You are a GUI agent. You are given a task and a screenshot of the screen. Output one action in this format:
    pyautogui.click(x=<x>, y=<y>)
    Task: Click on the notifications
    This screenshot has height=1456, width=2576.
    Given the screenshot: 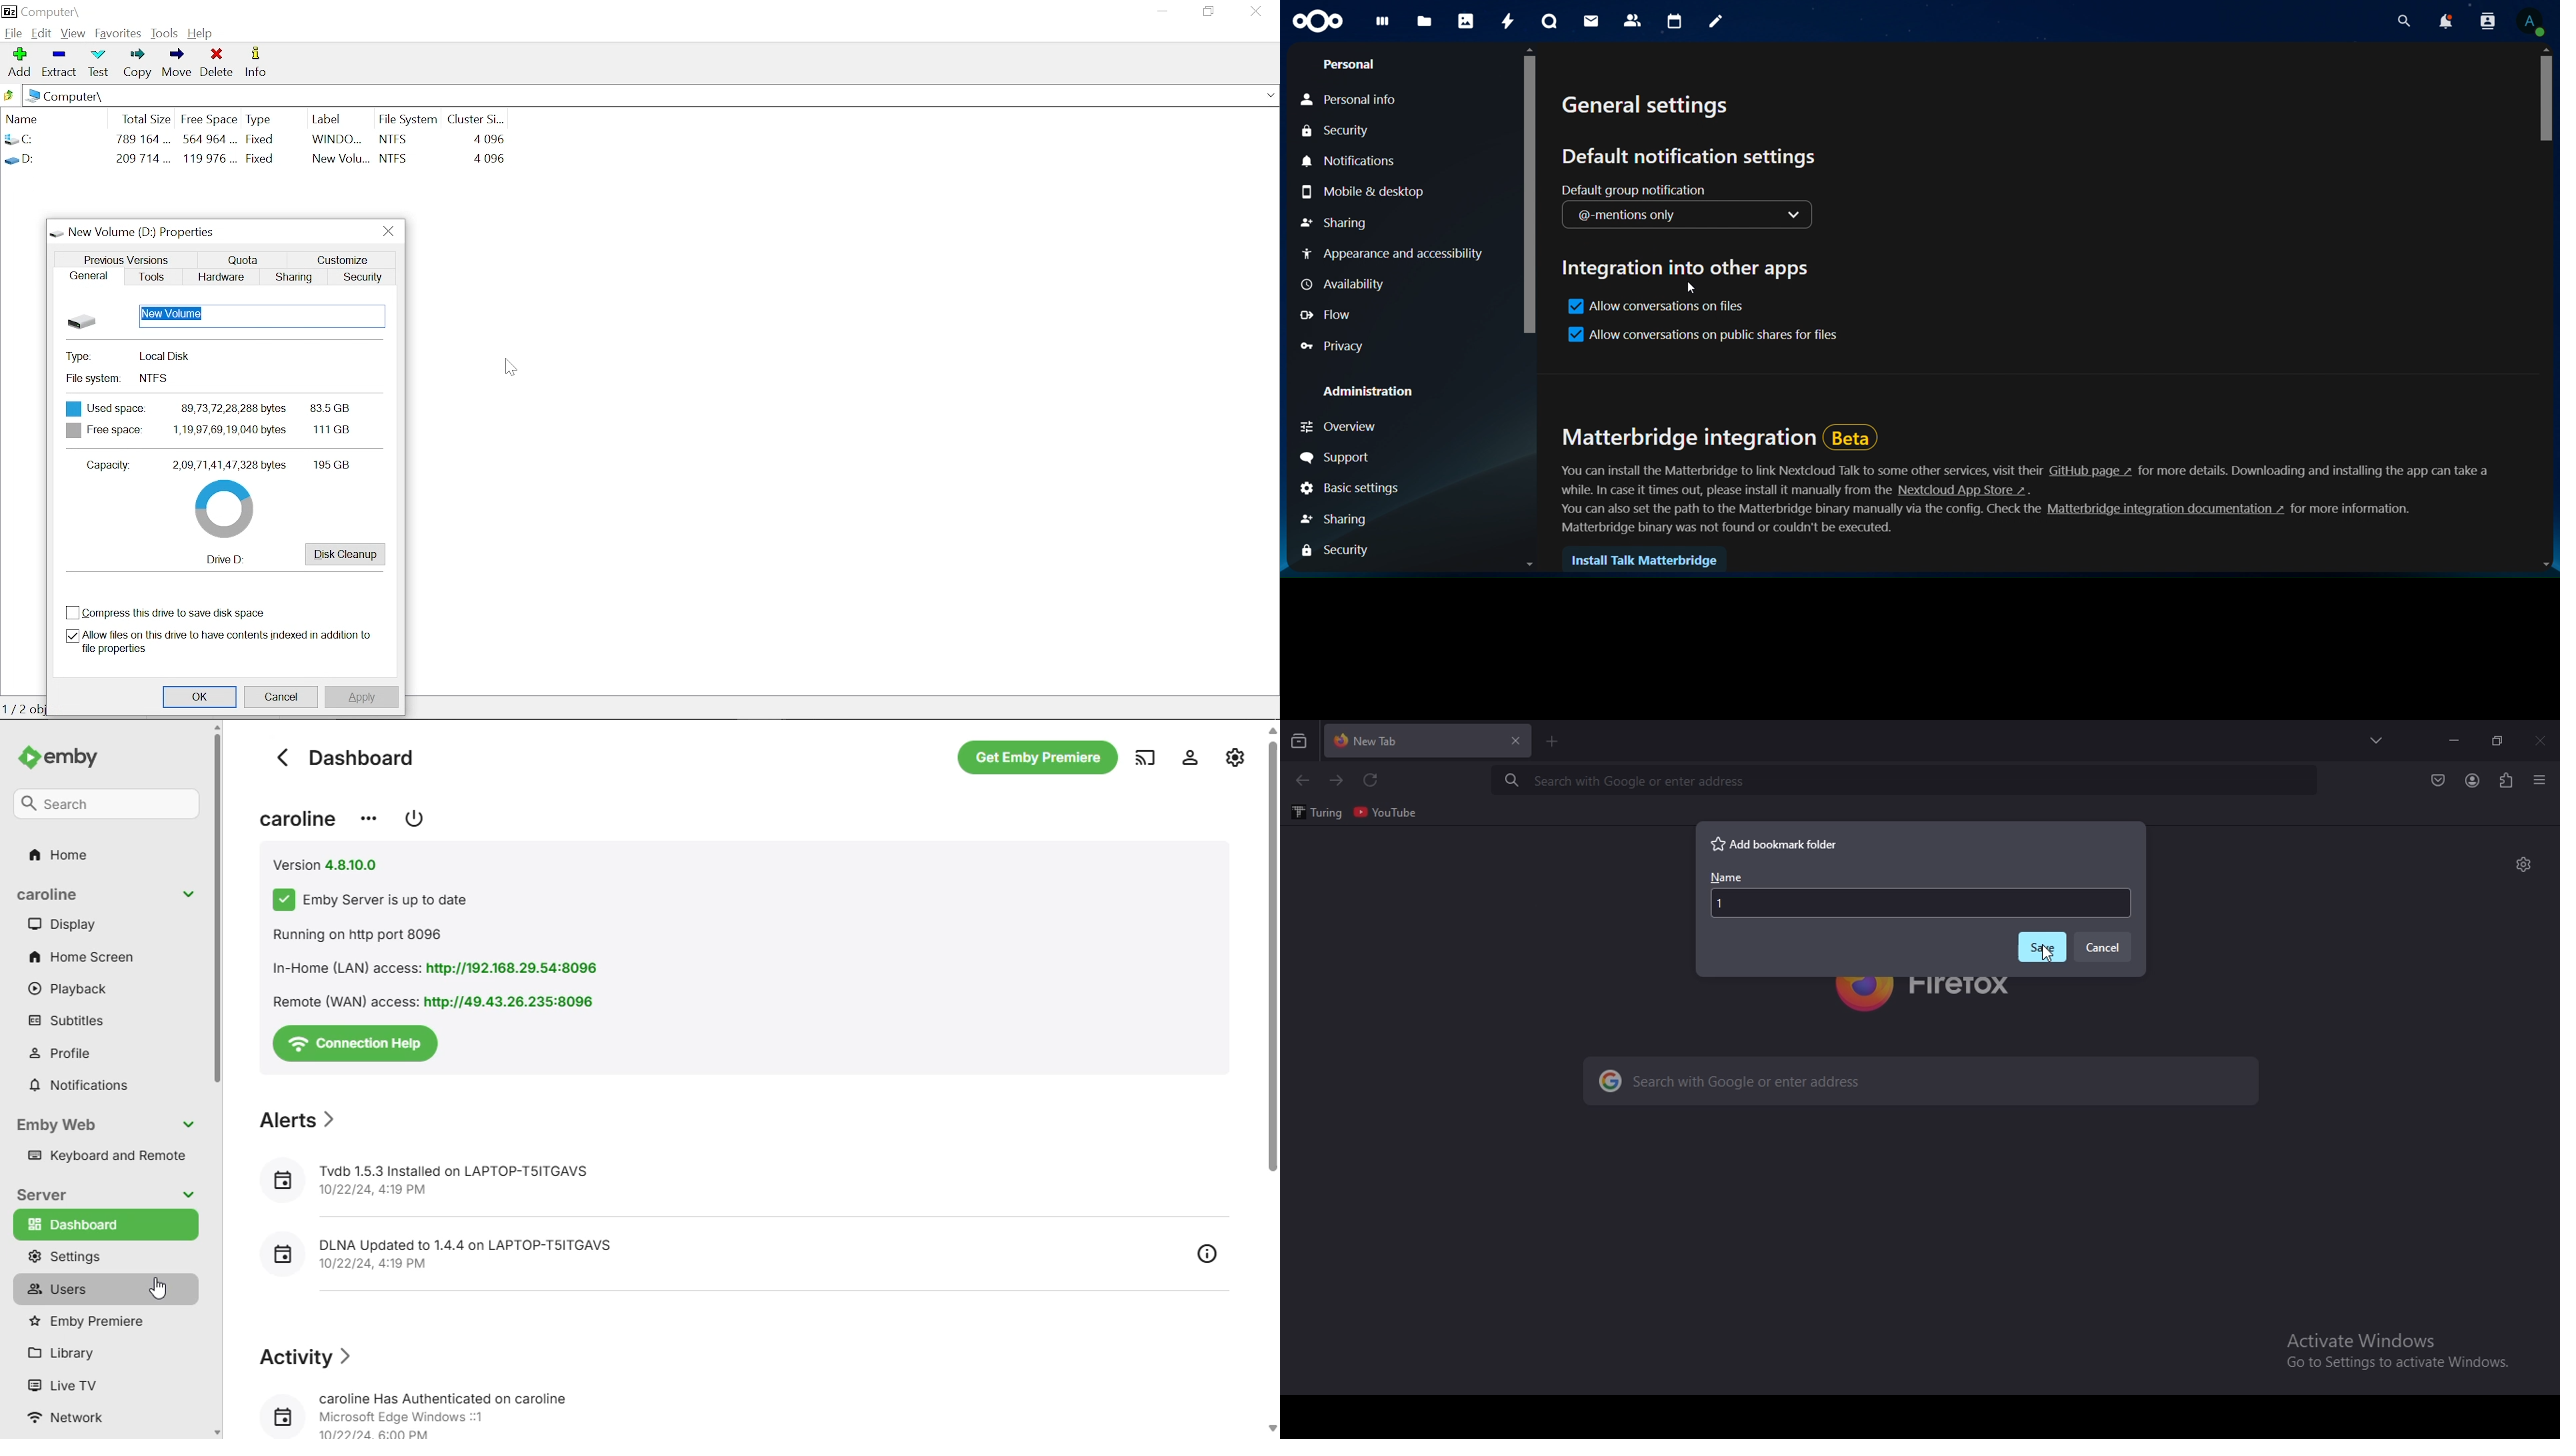 What is the action you would take?
    pyautogui.click(x=2439, y=20)
    